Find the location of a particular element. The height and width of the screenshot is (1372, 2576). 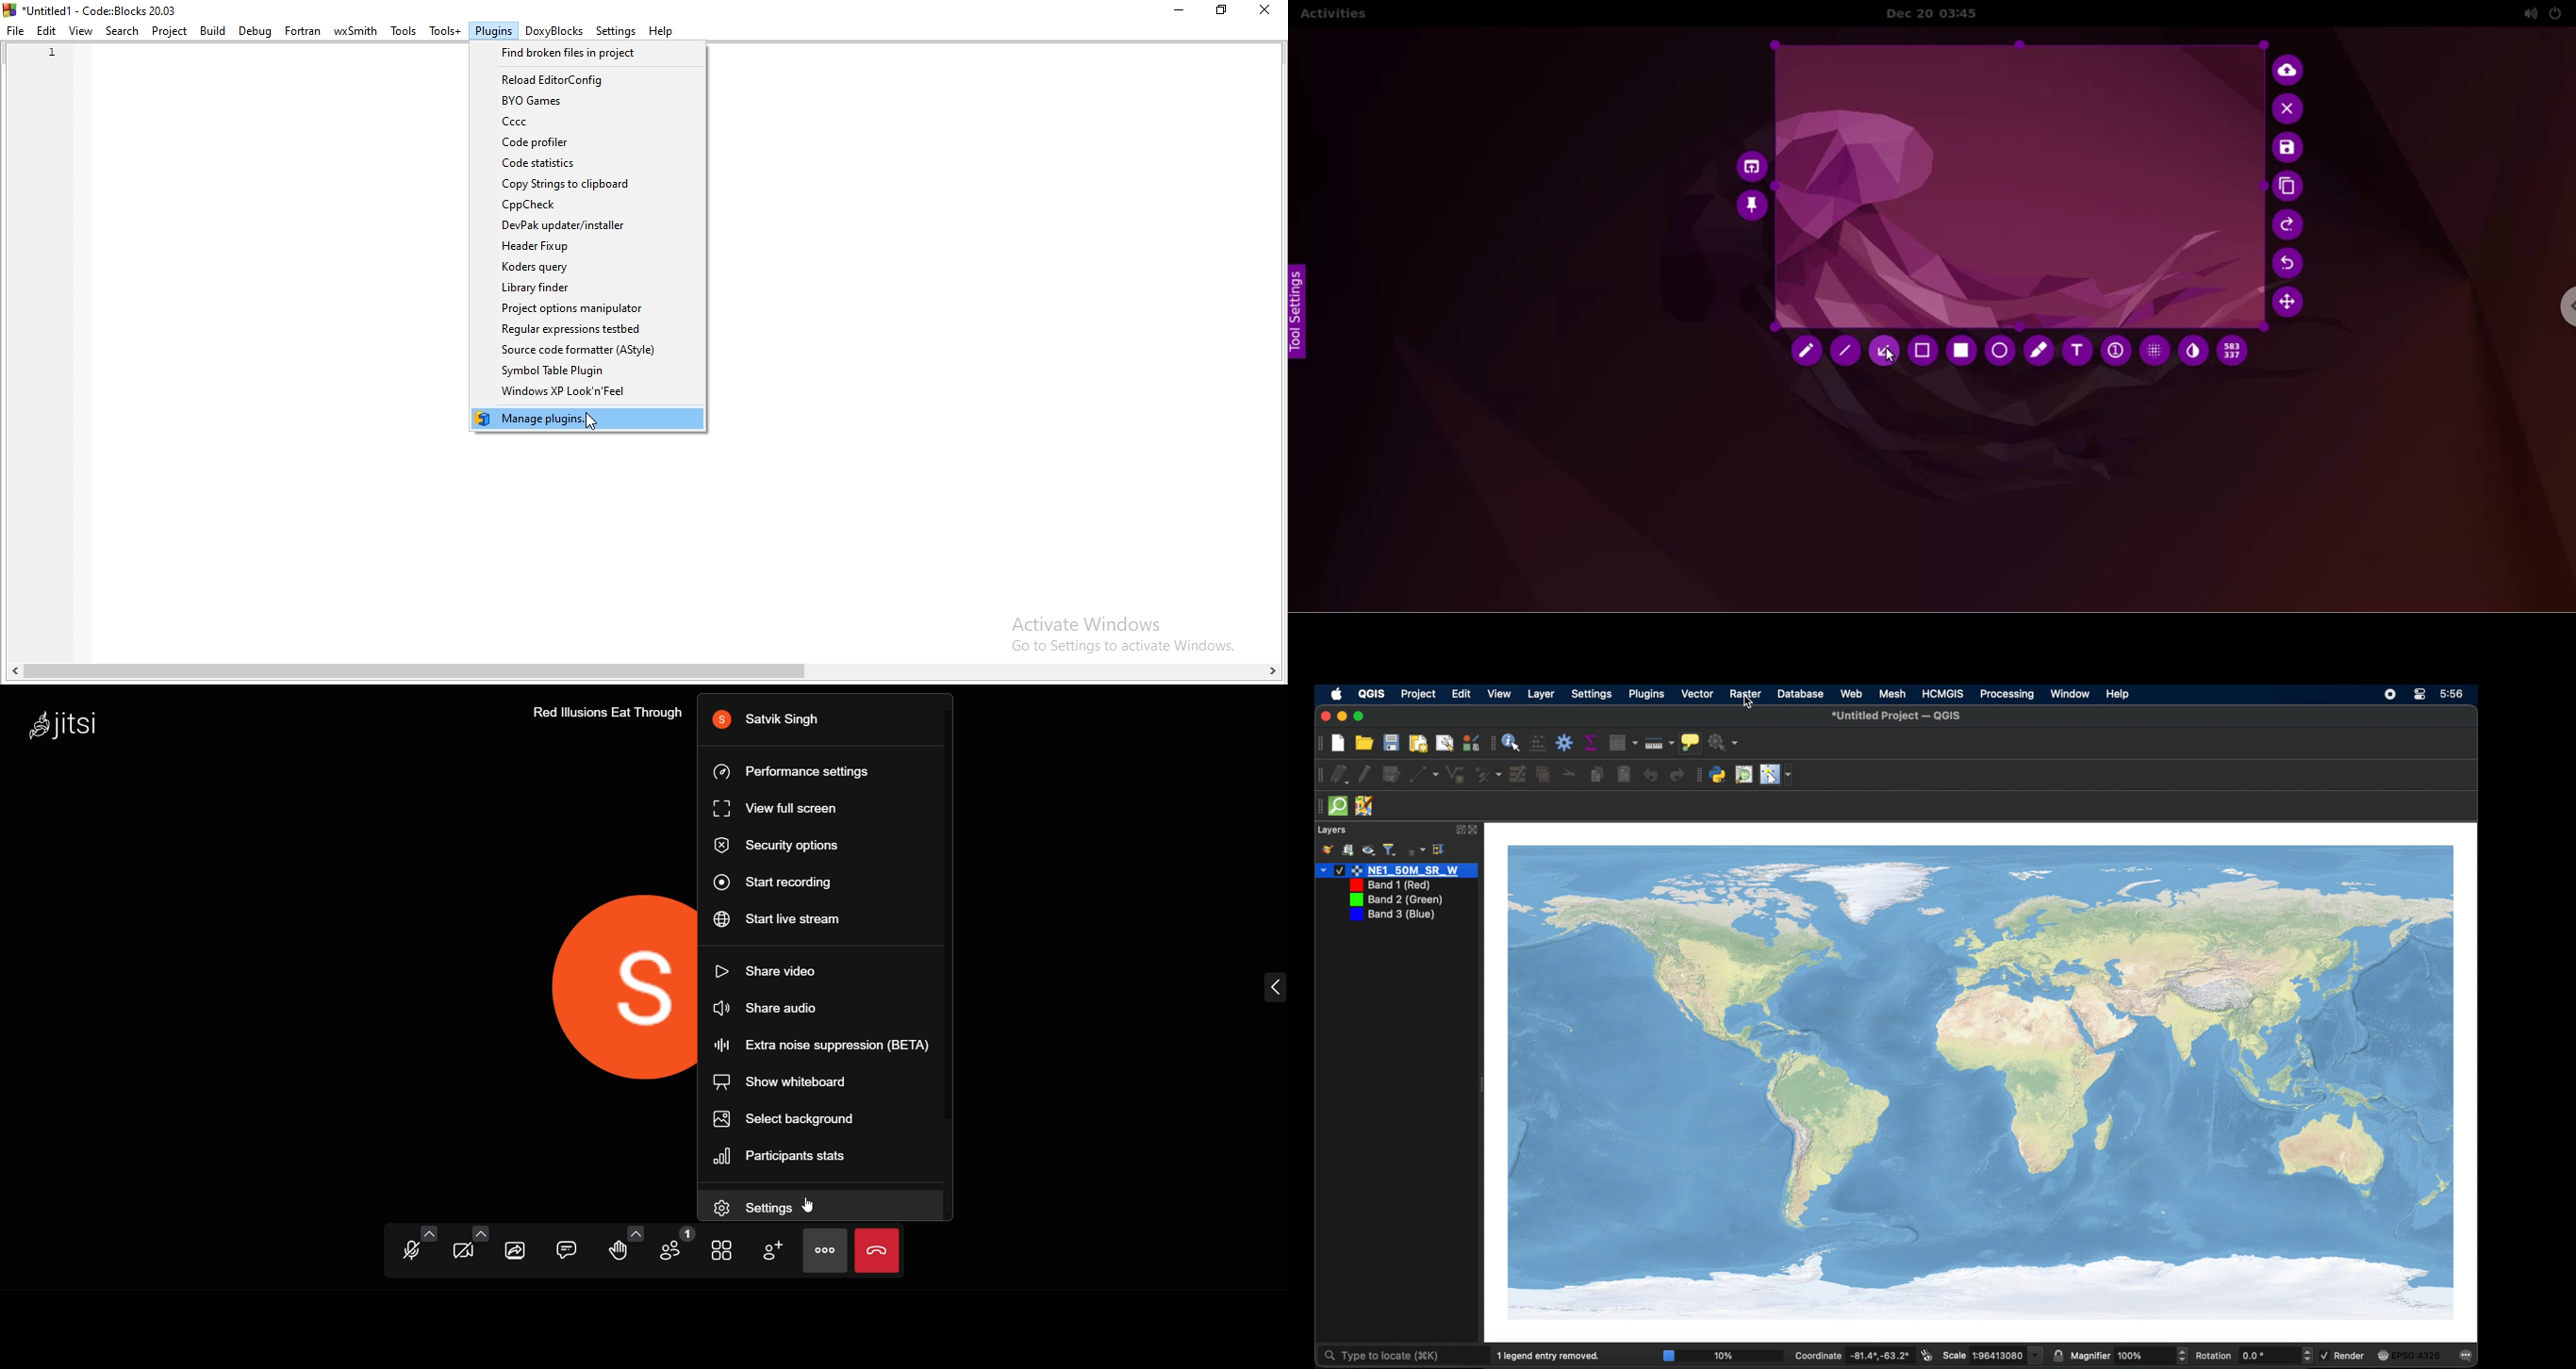

Pointer Cursor is located at coordinates (1750, 705).